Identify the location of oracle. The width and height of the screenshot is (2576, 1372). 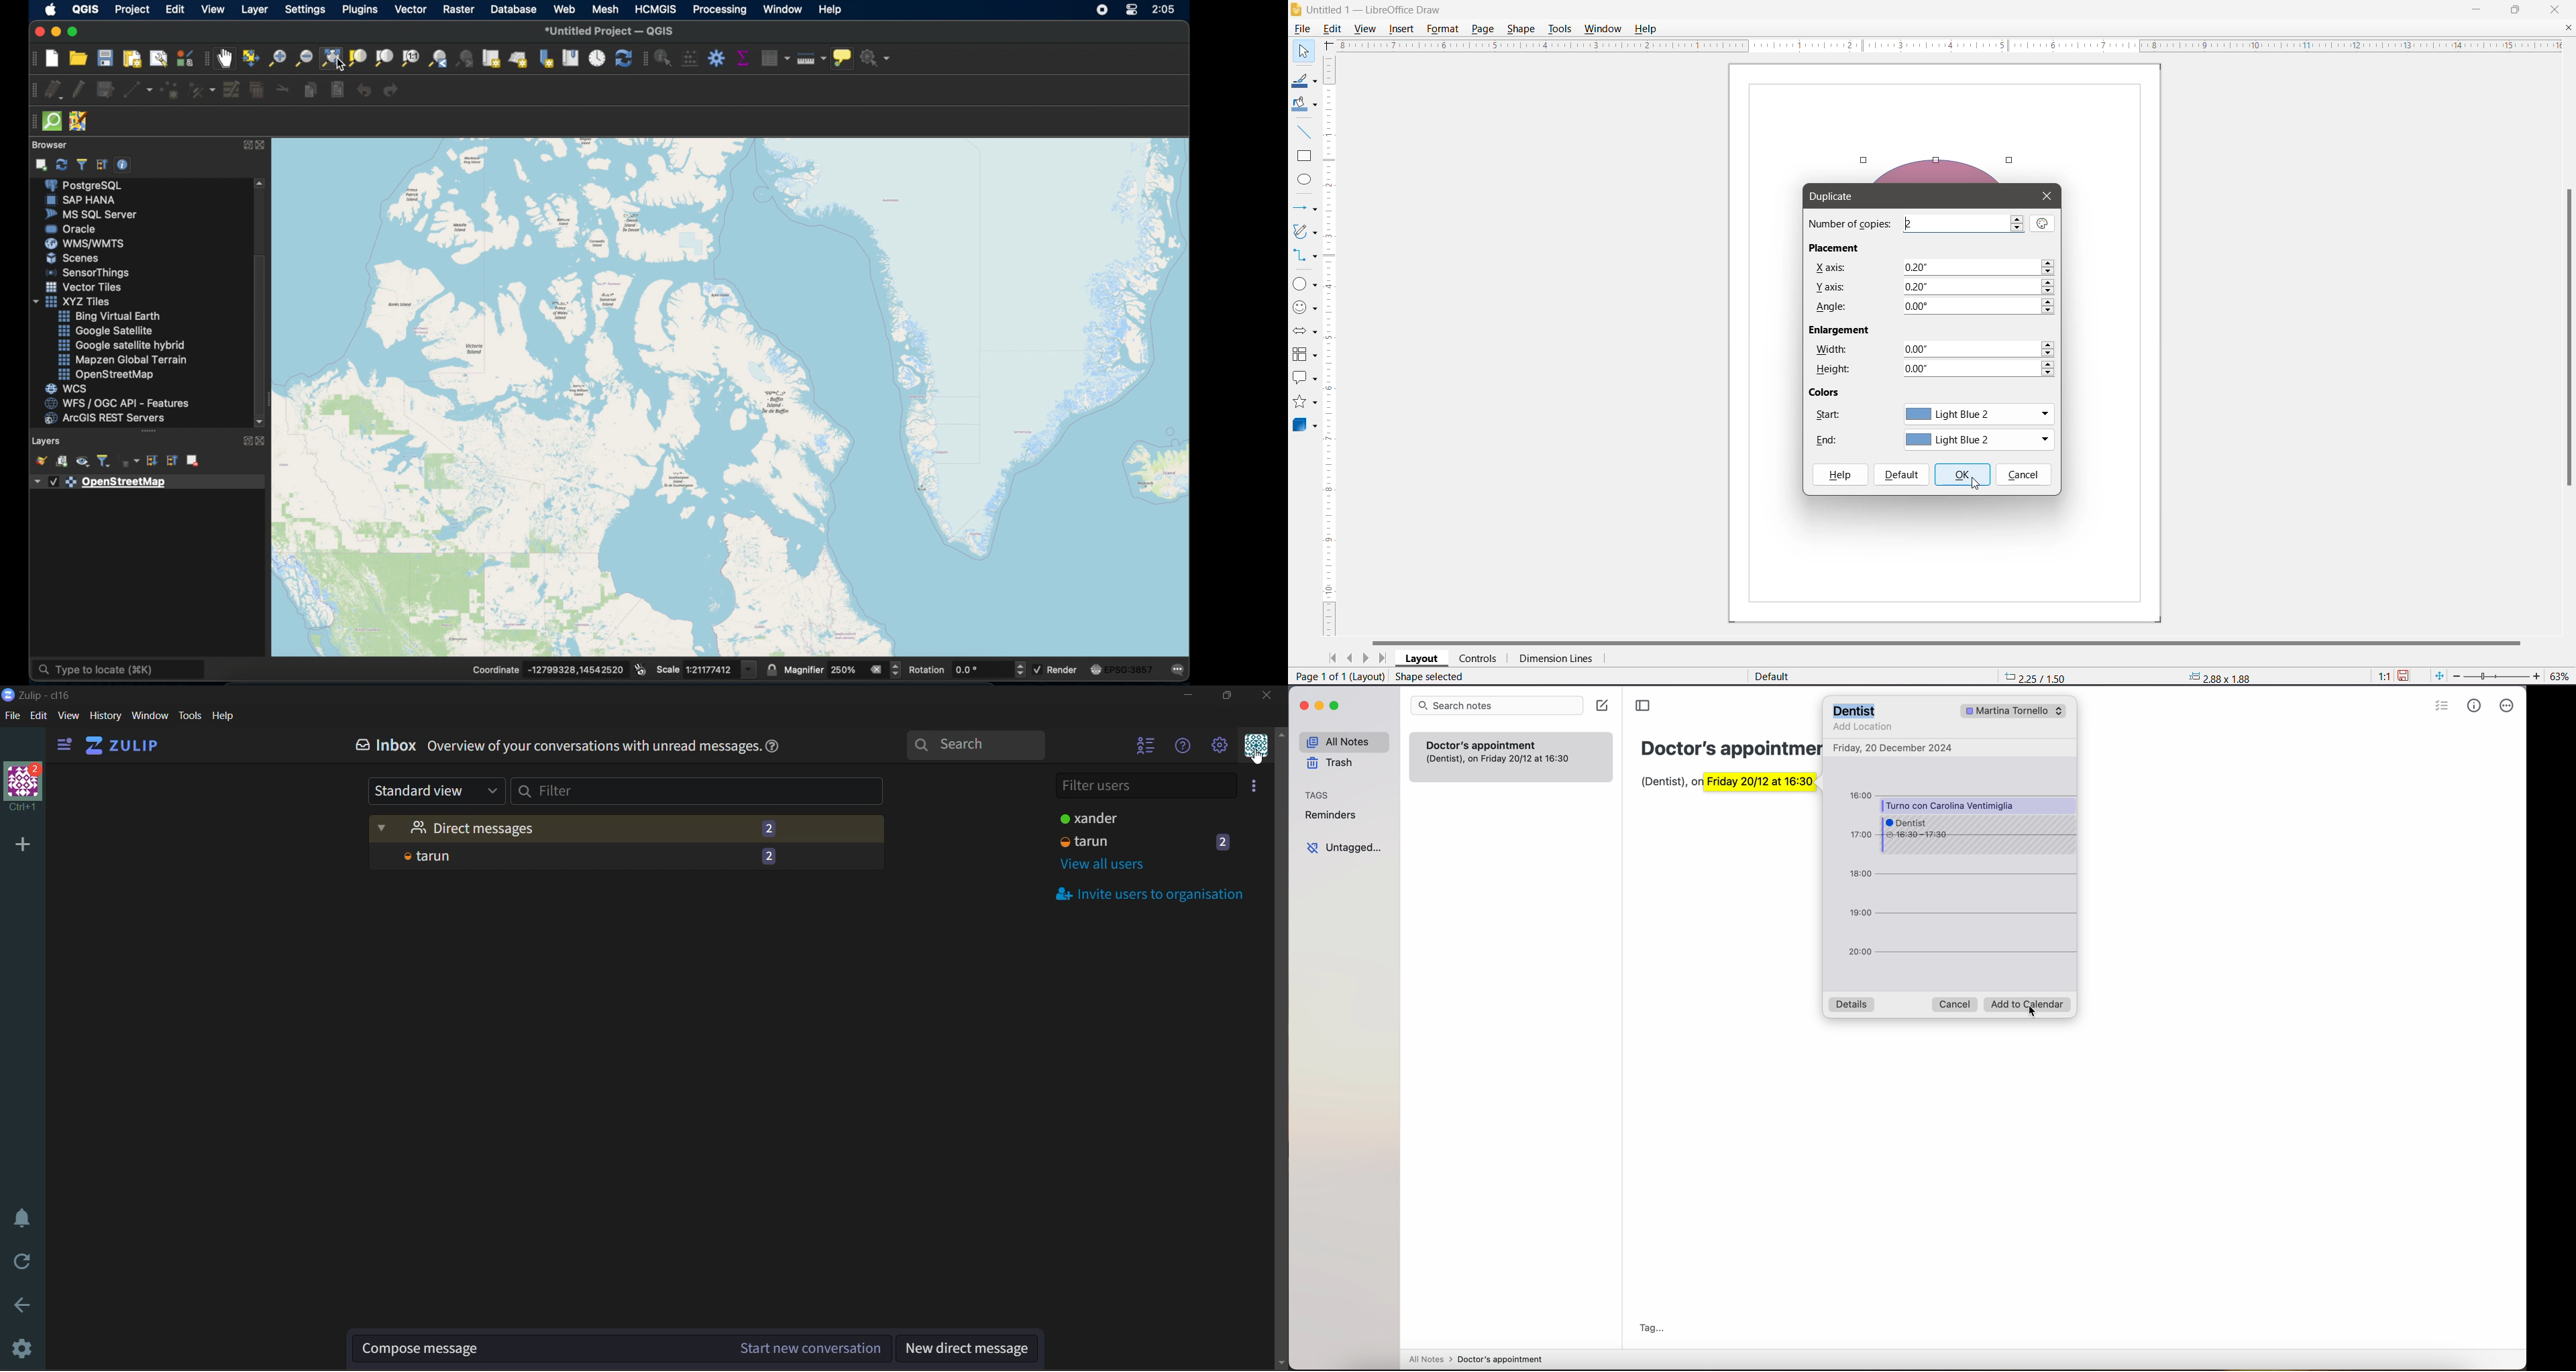
(74, 228).